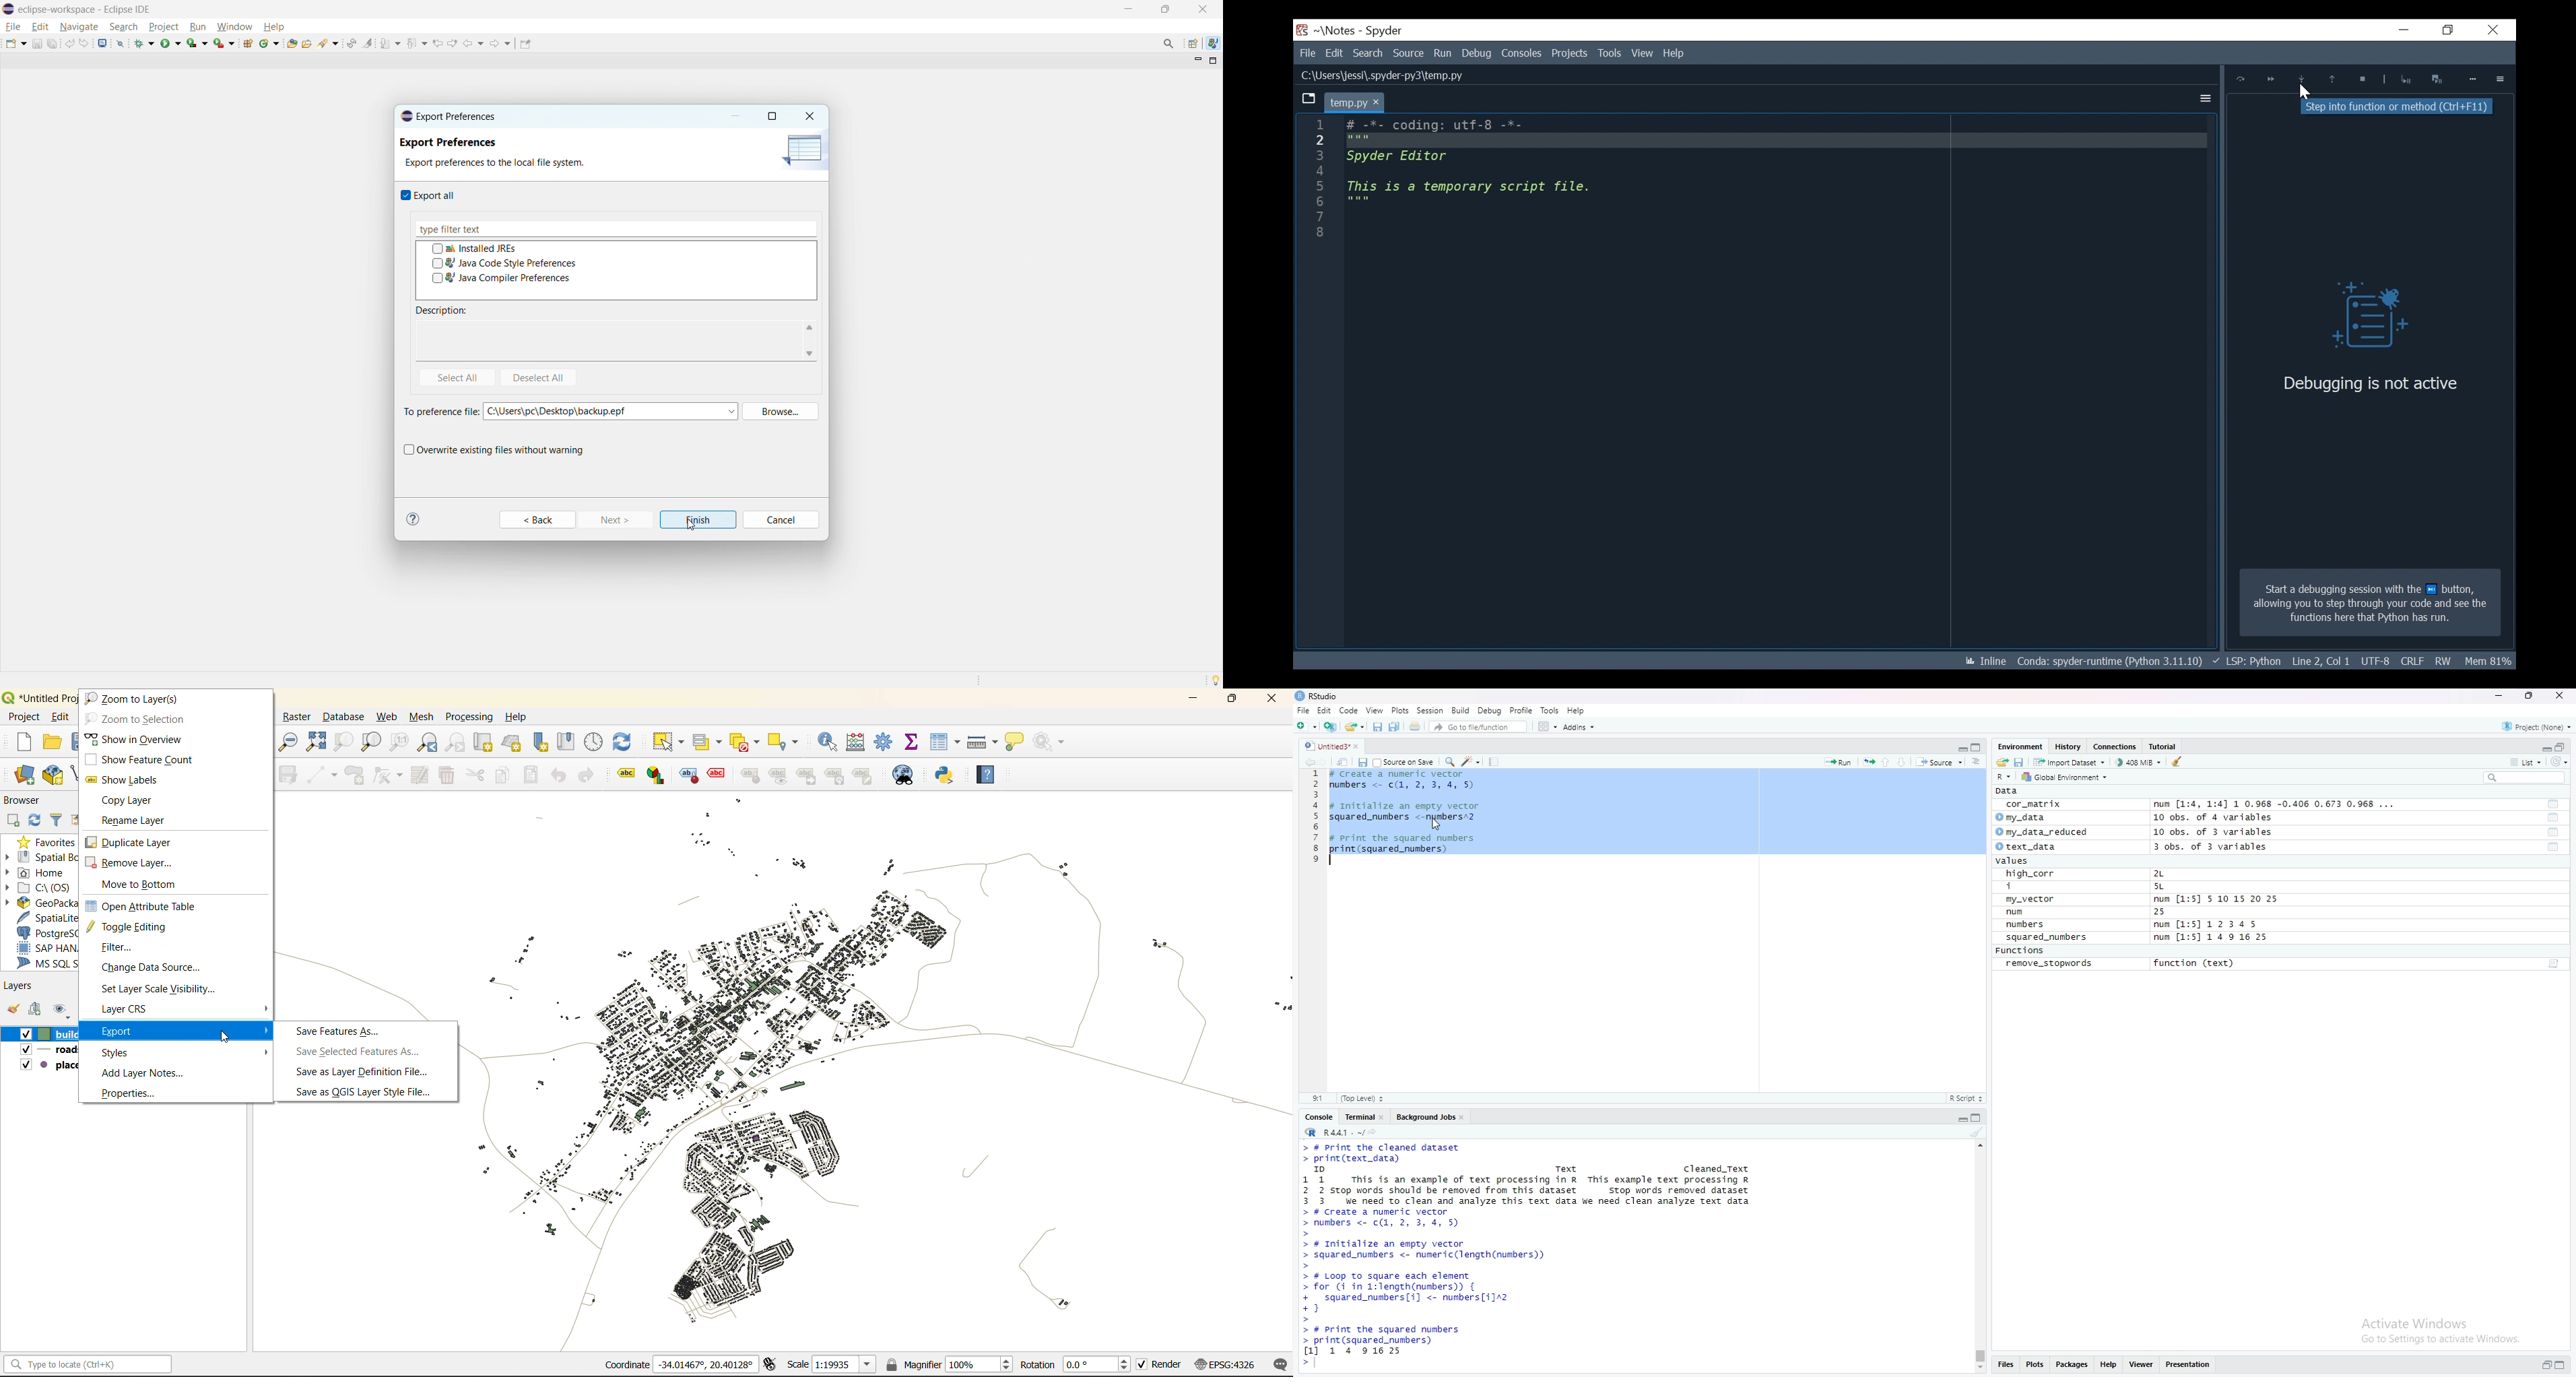  Describe the element at coordinates (2212, 938) in the screenshot. I see `num [1:5] 1 4 9 16 25` at that location.